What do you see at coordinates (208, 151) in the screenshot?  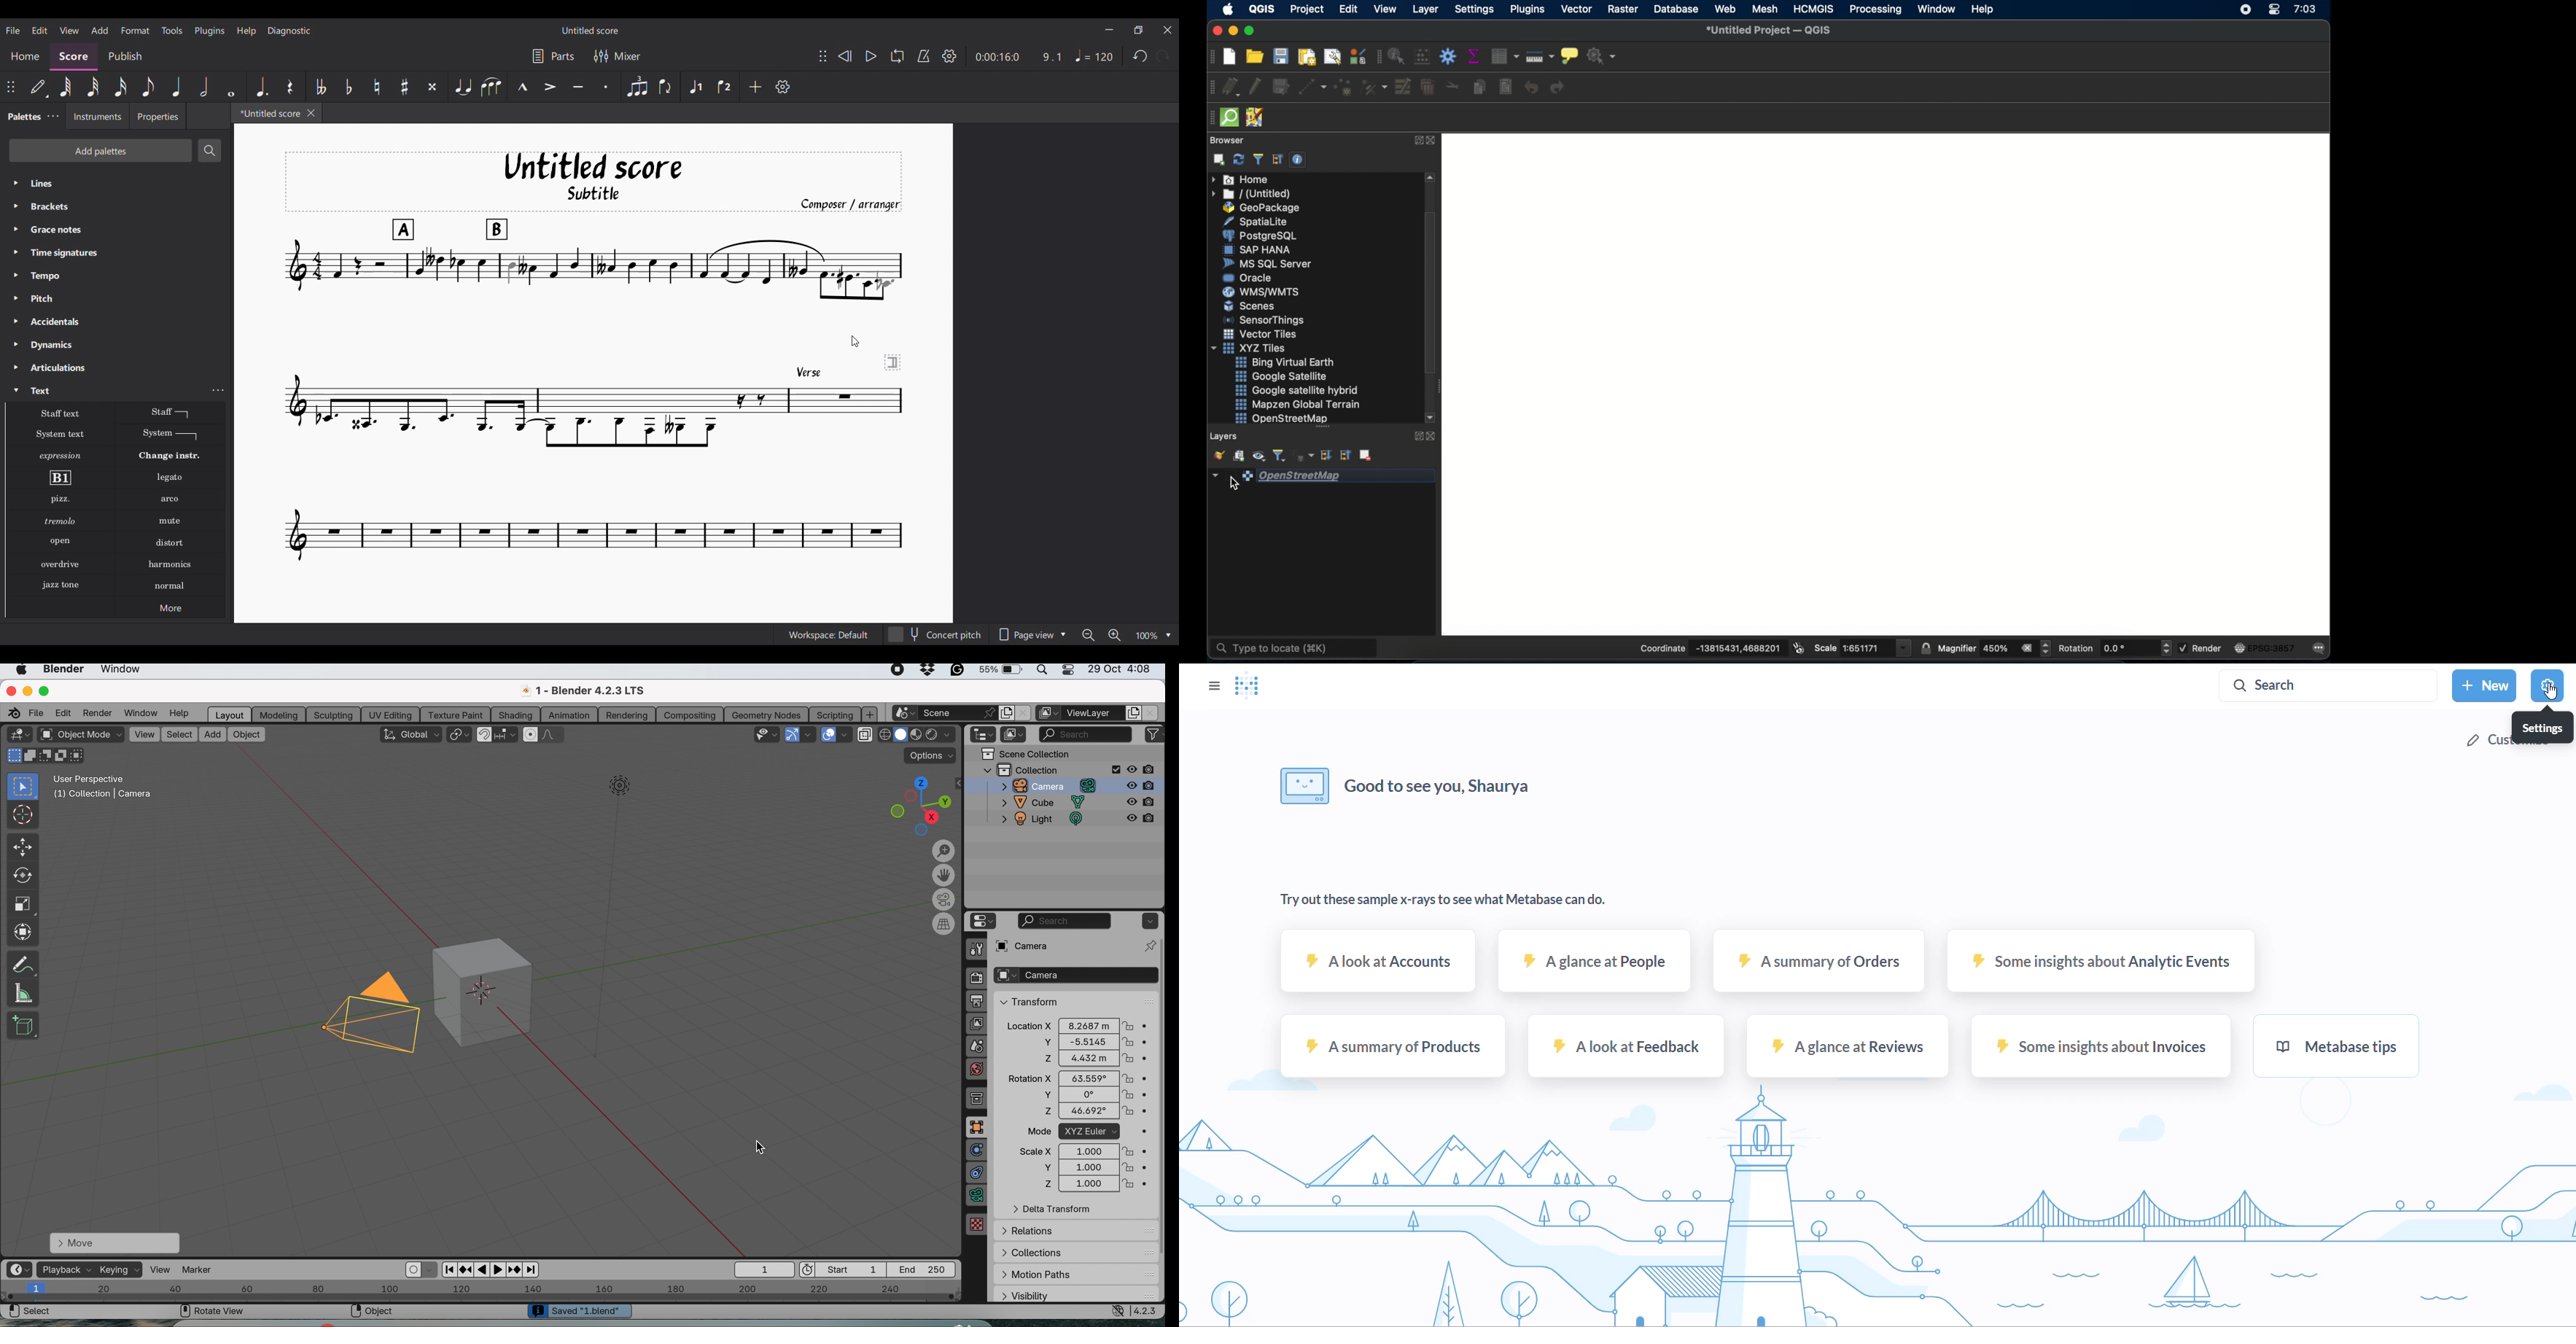 I see `Search` at bounding box center [208, 151].